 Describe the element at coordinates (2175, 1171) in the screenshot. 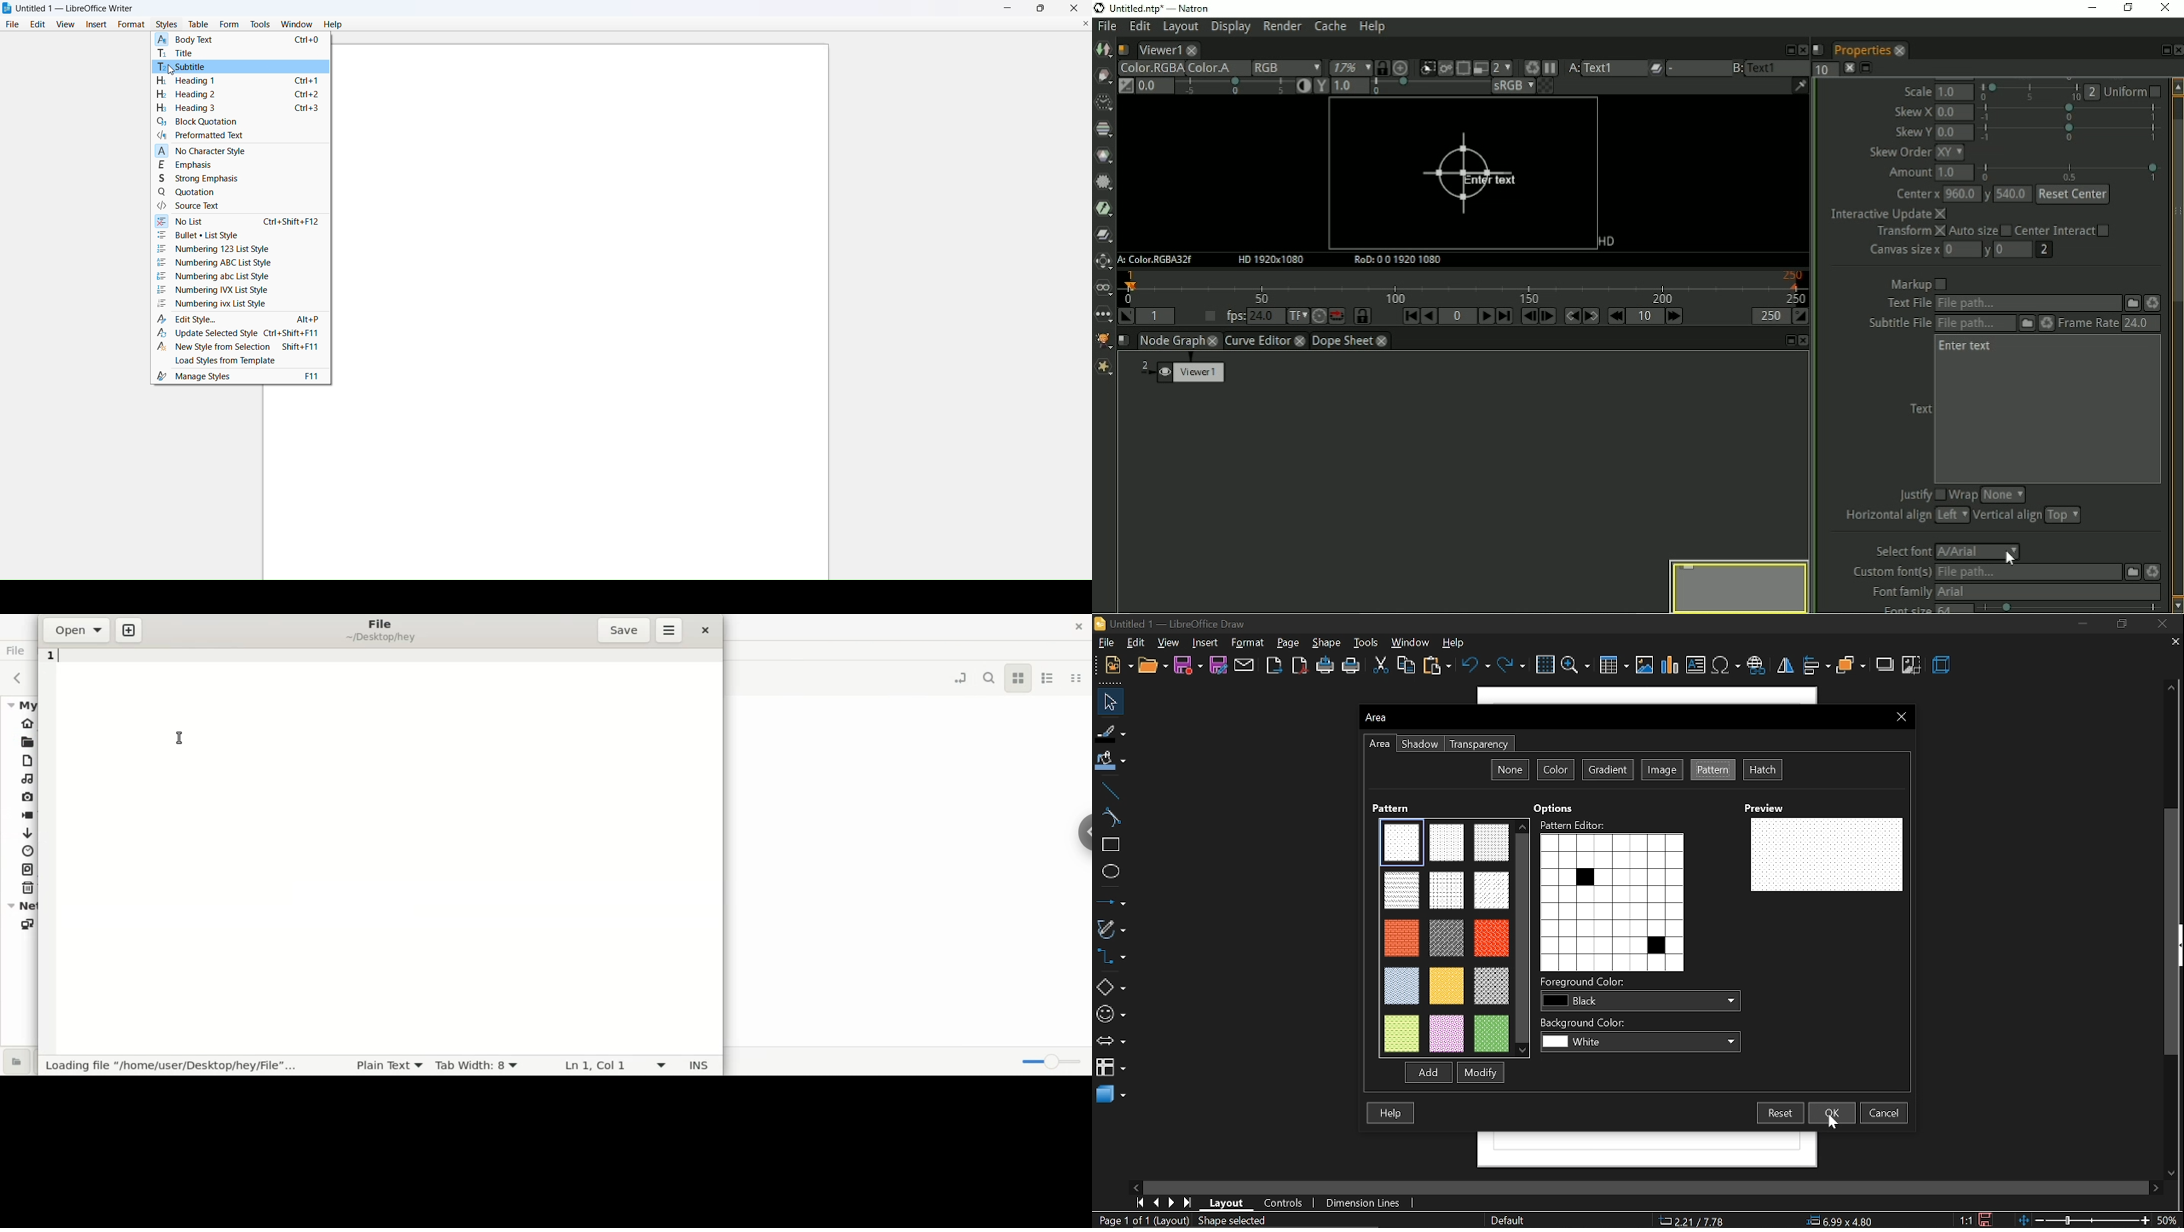

I see `move down` at that location.